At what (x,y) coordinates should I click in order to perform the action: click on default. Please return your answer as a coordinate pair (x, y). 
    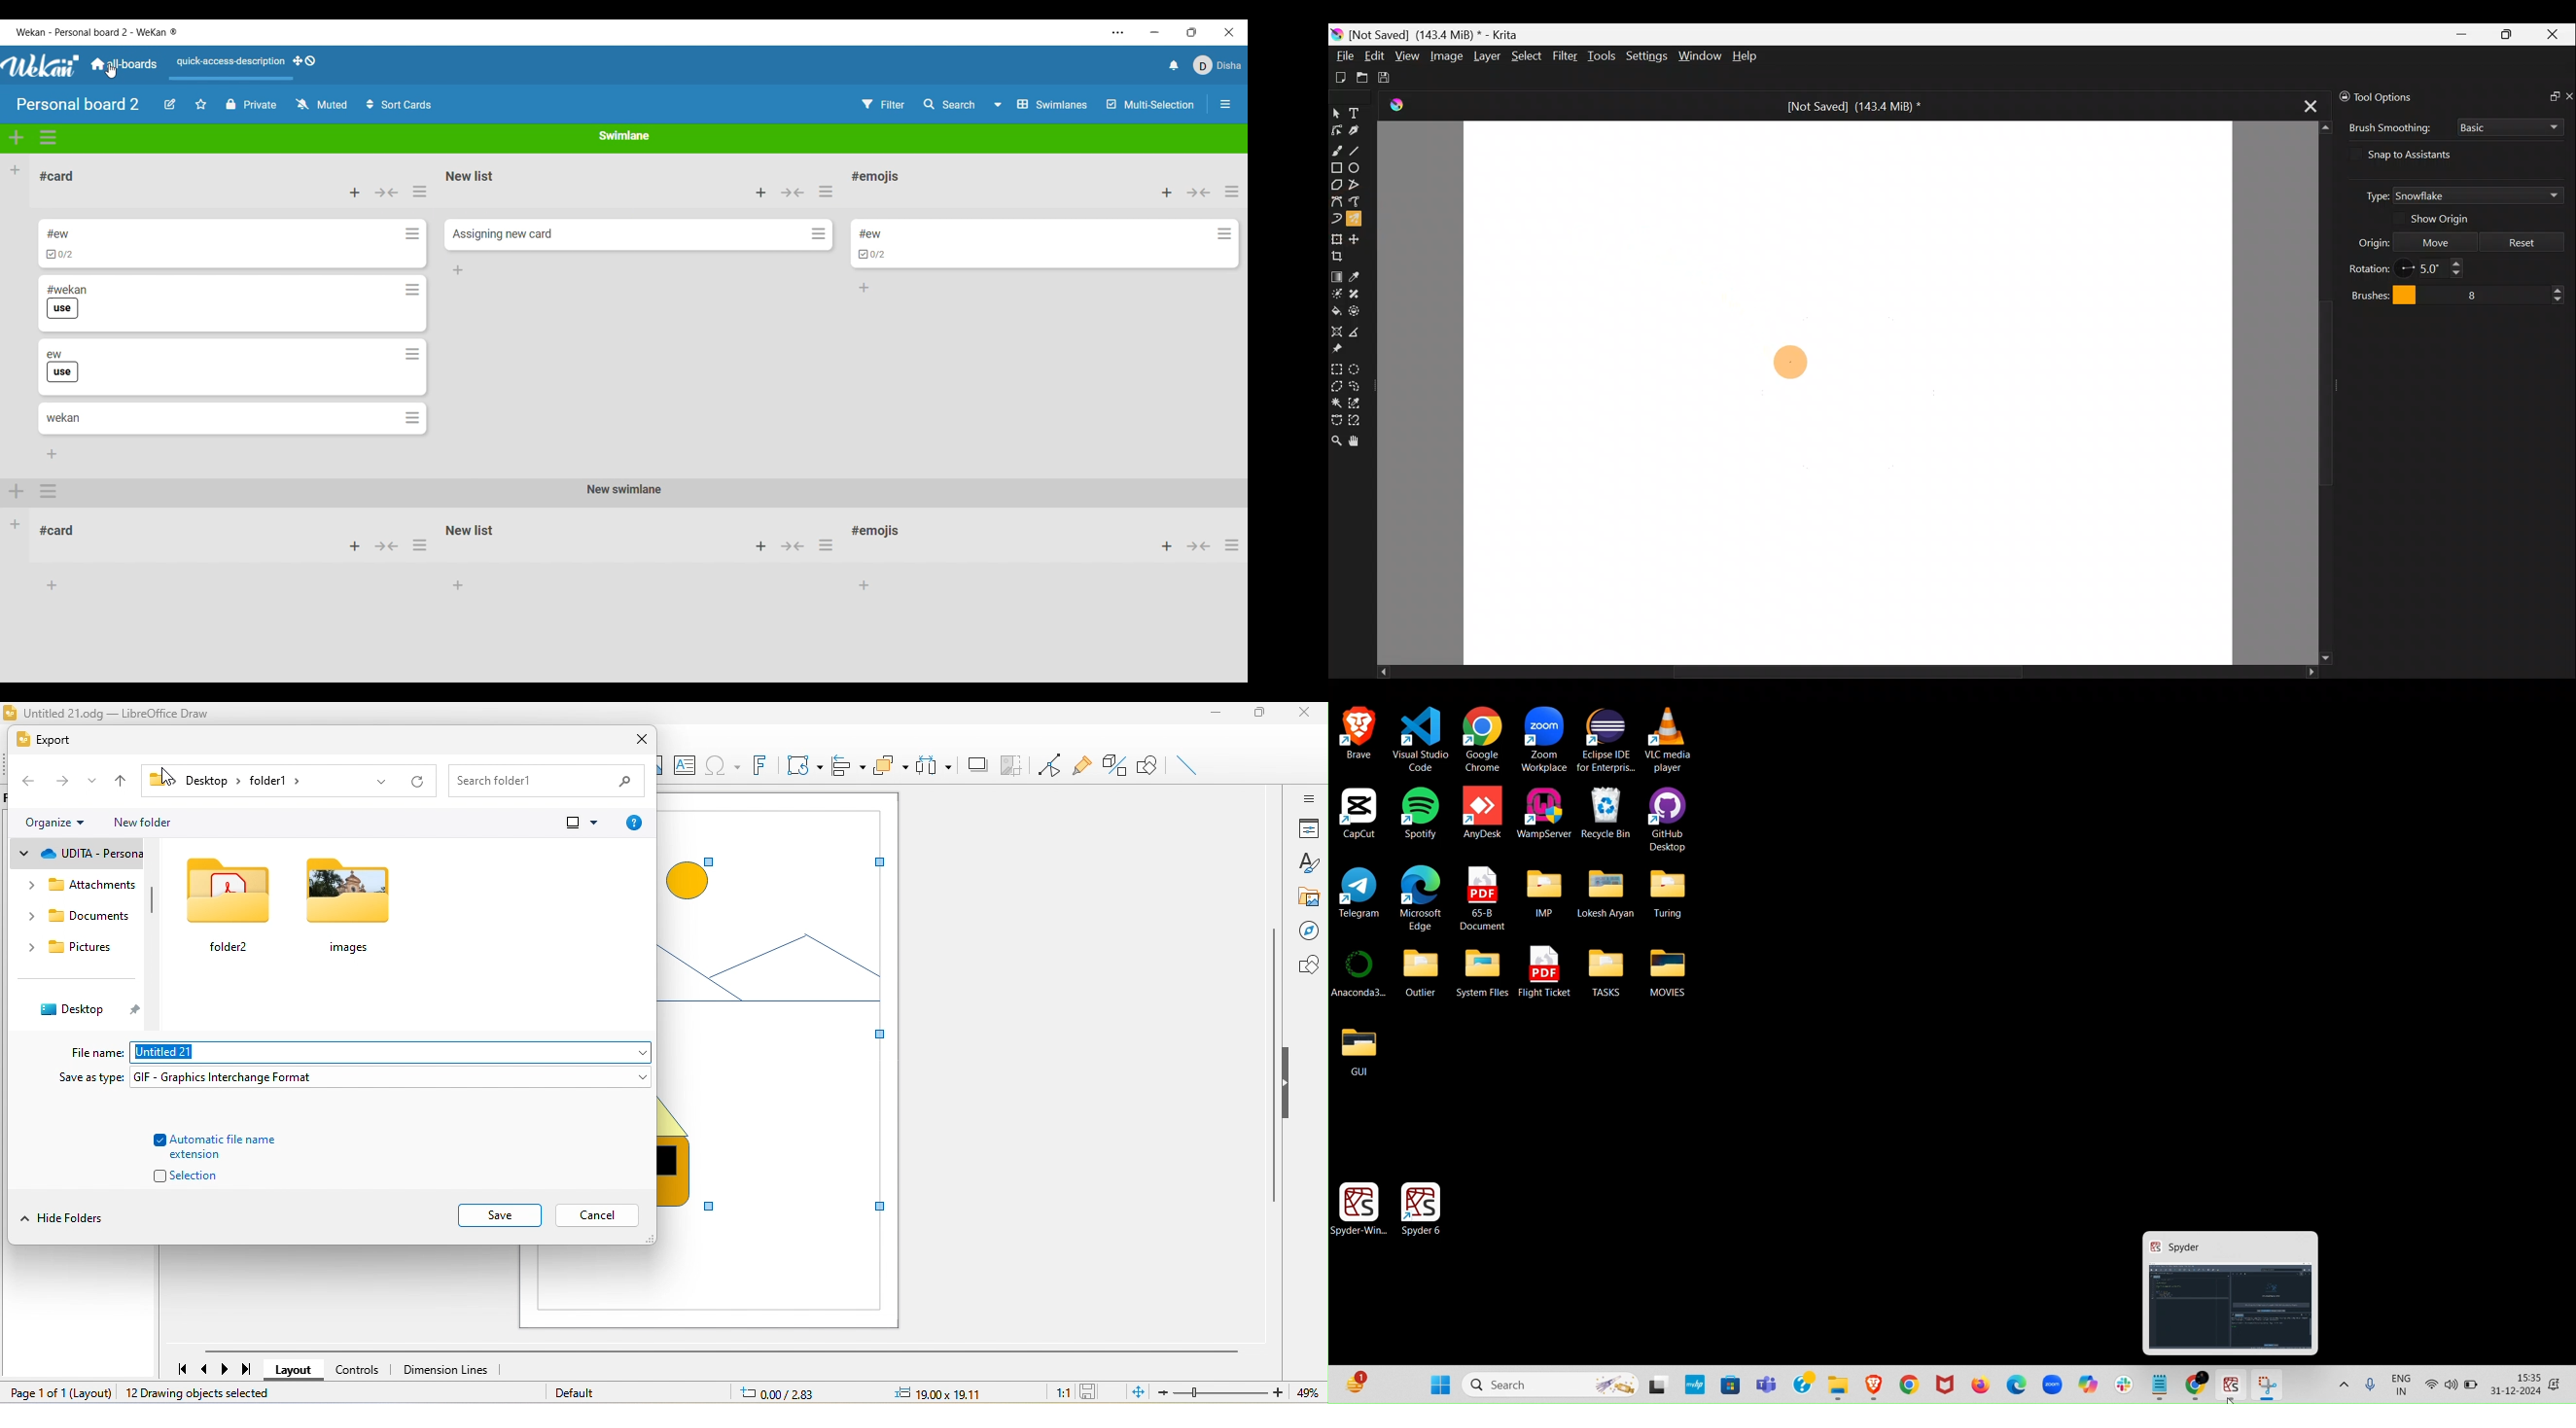
    Looking at the image, I should click on (577, 1392).